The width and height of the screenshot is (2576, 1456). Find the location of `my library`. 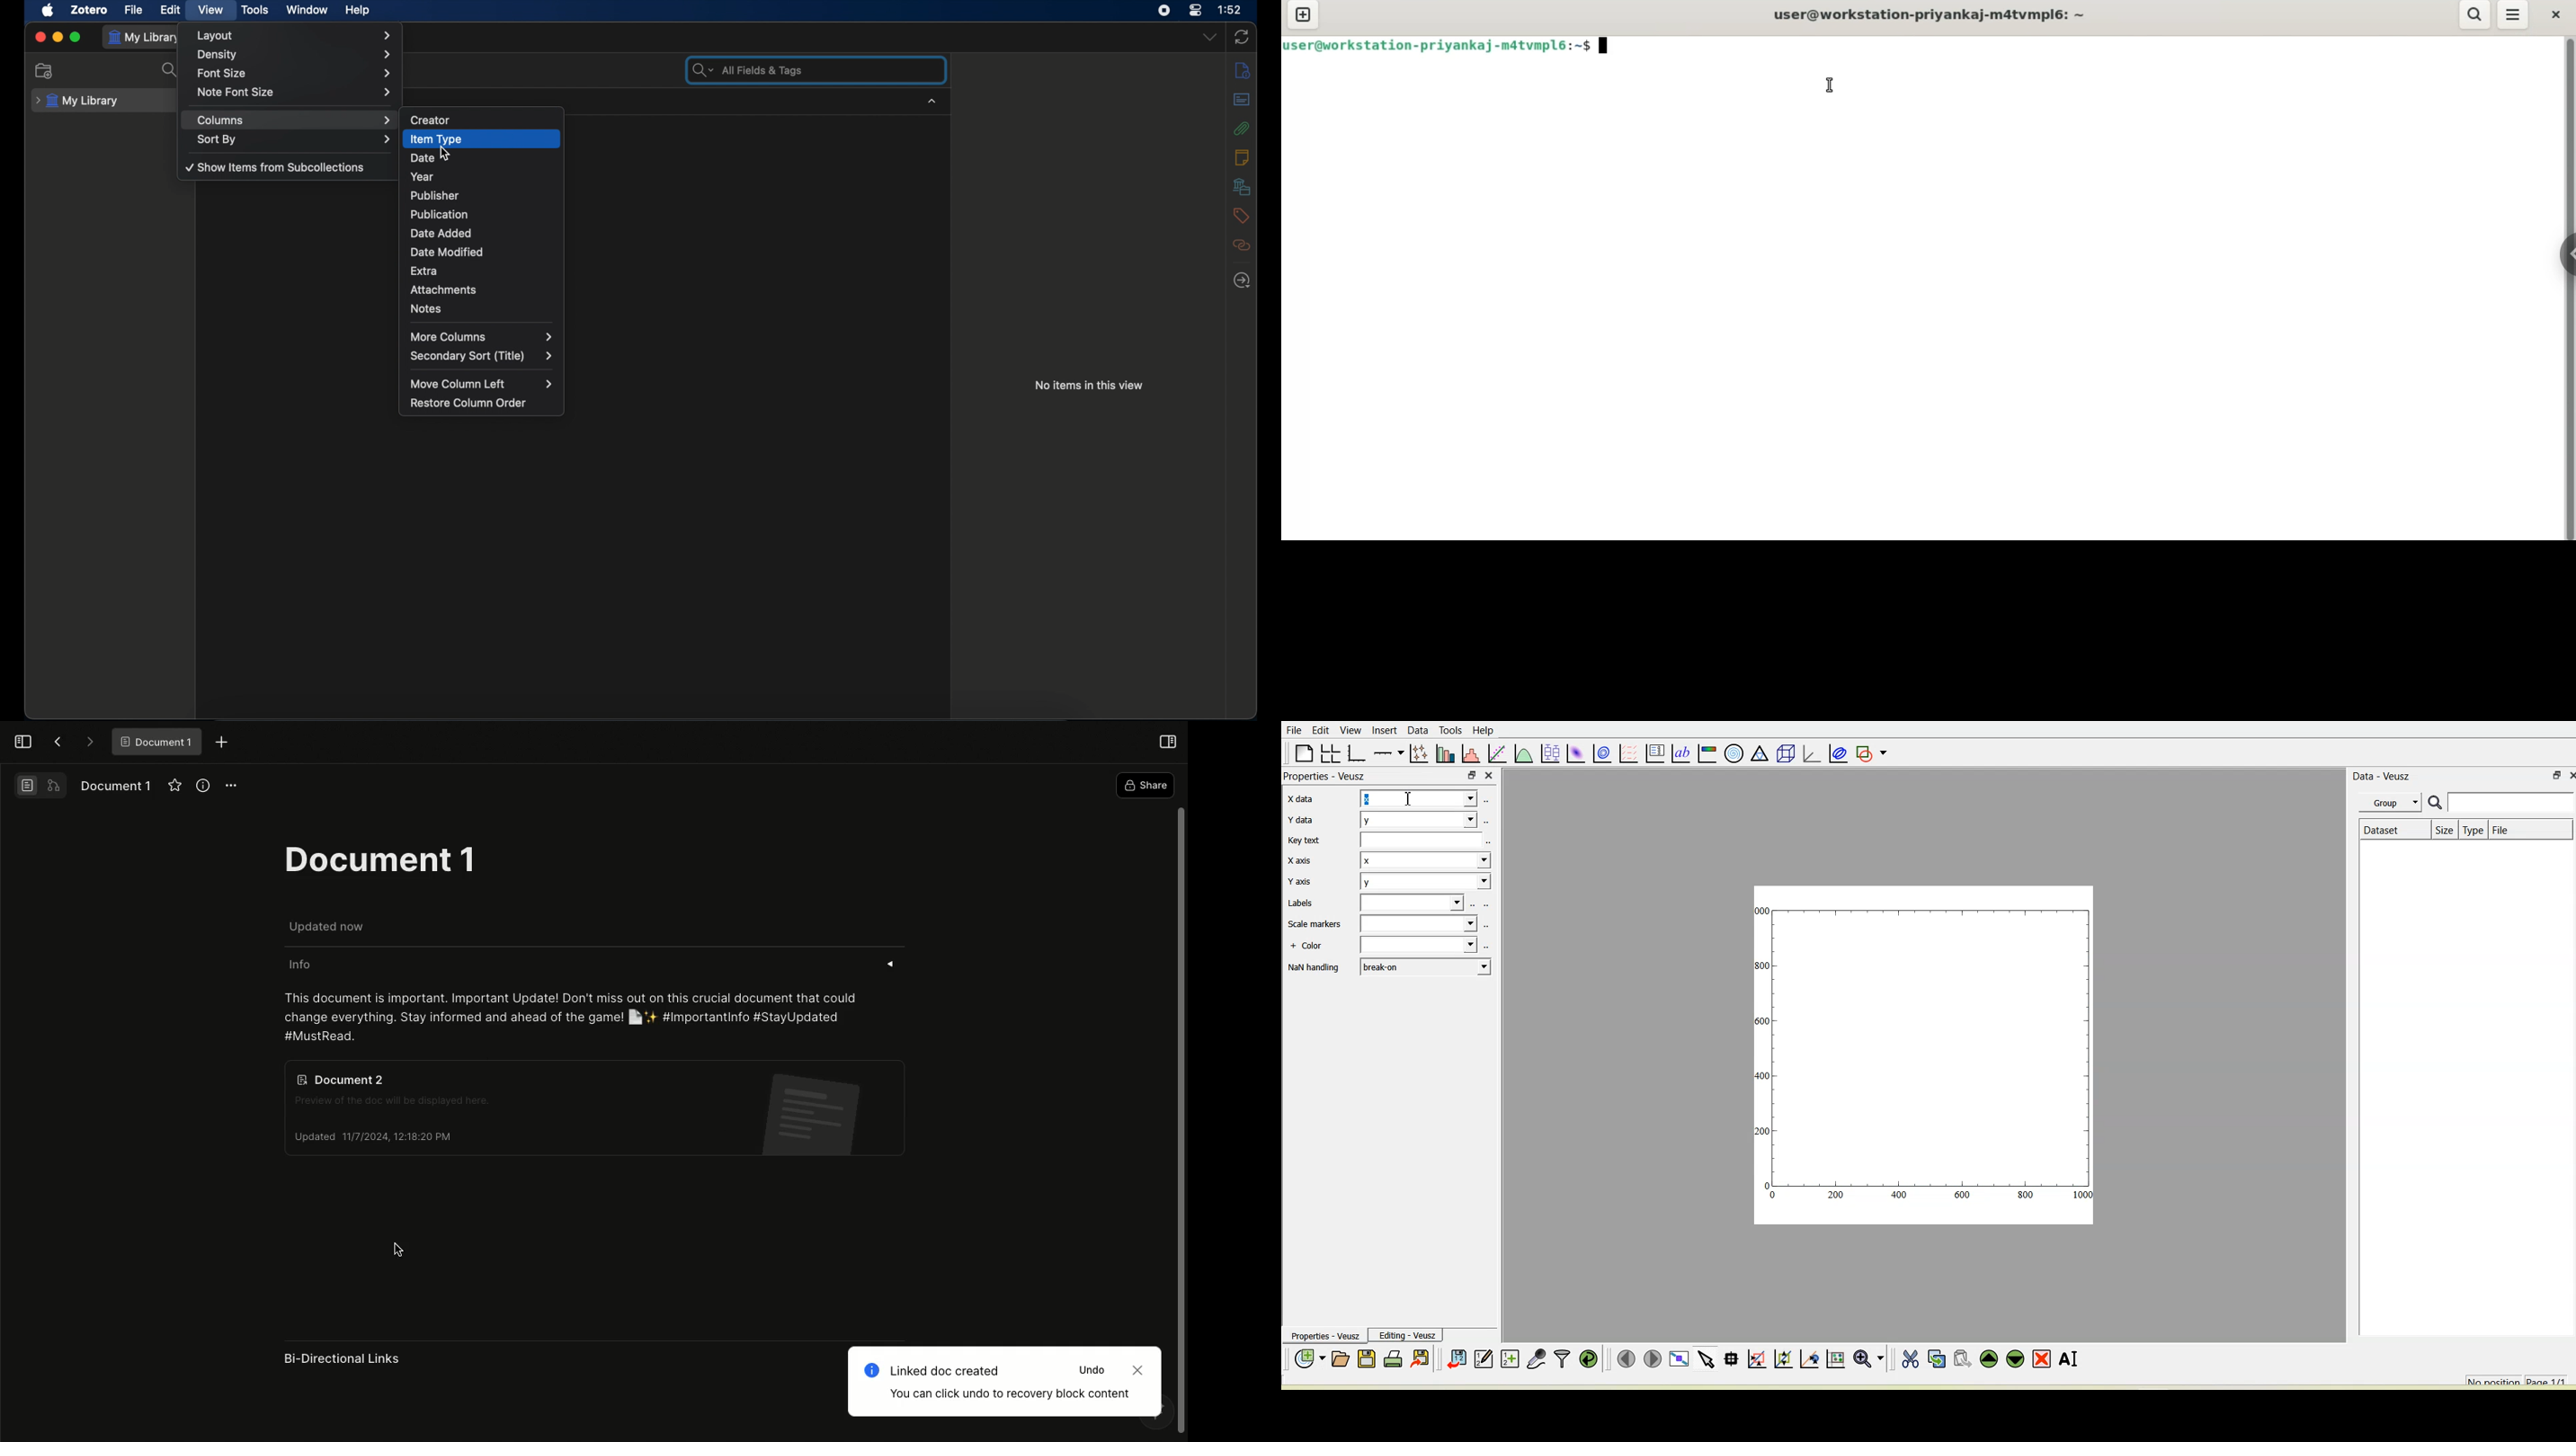

my library is located at coordinates (77, 101).